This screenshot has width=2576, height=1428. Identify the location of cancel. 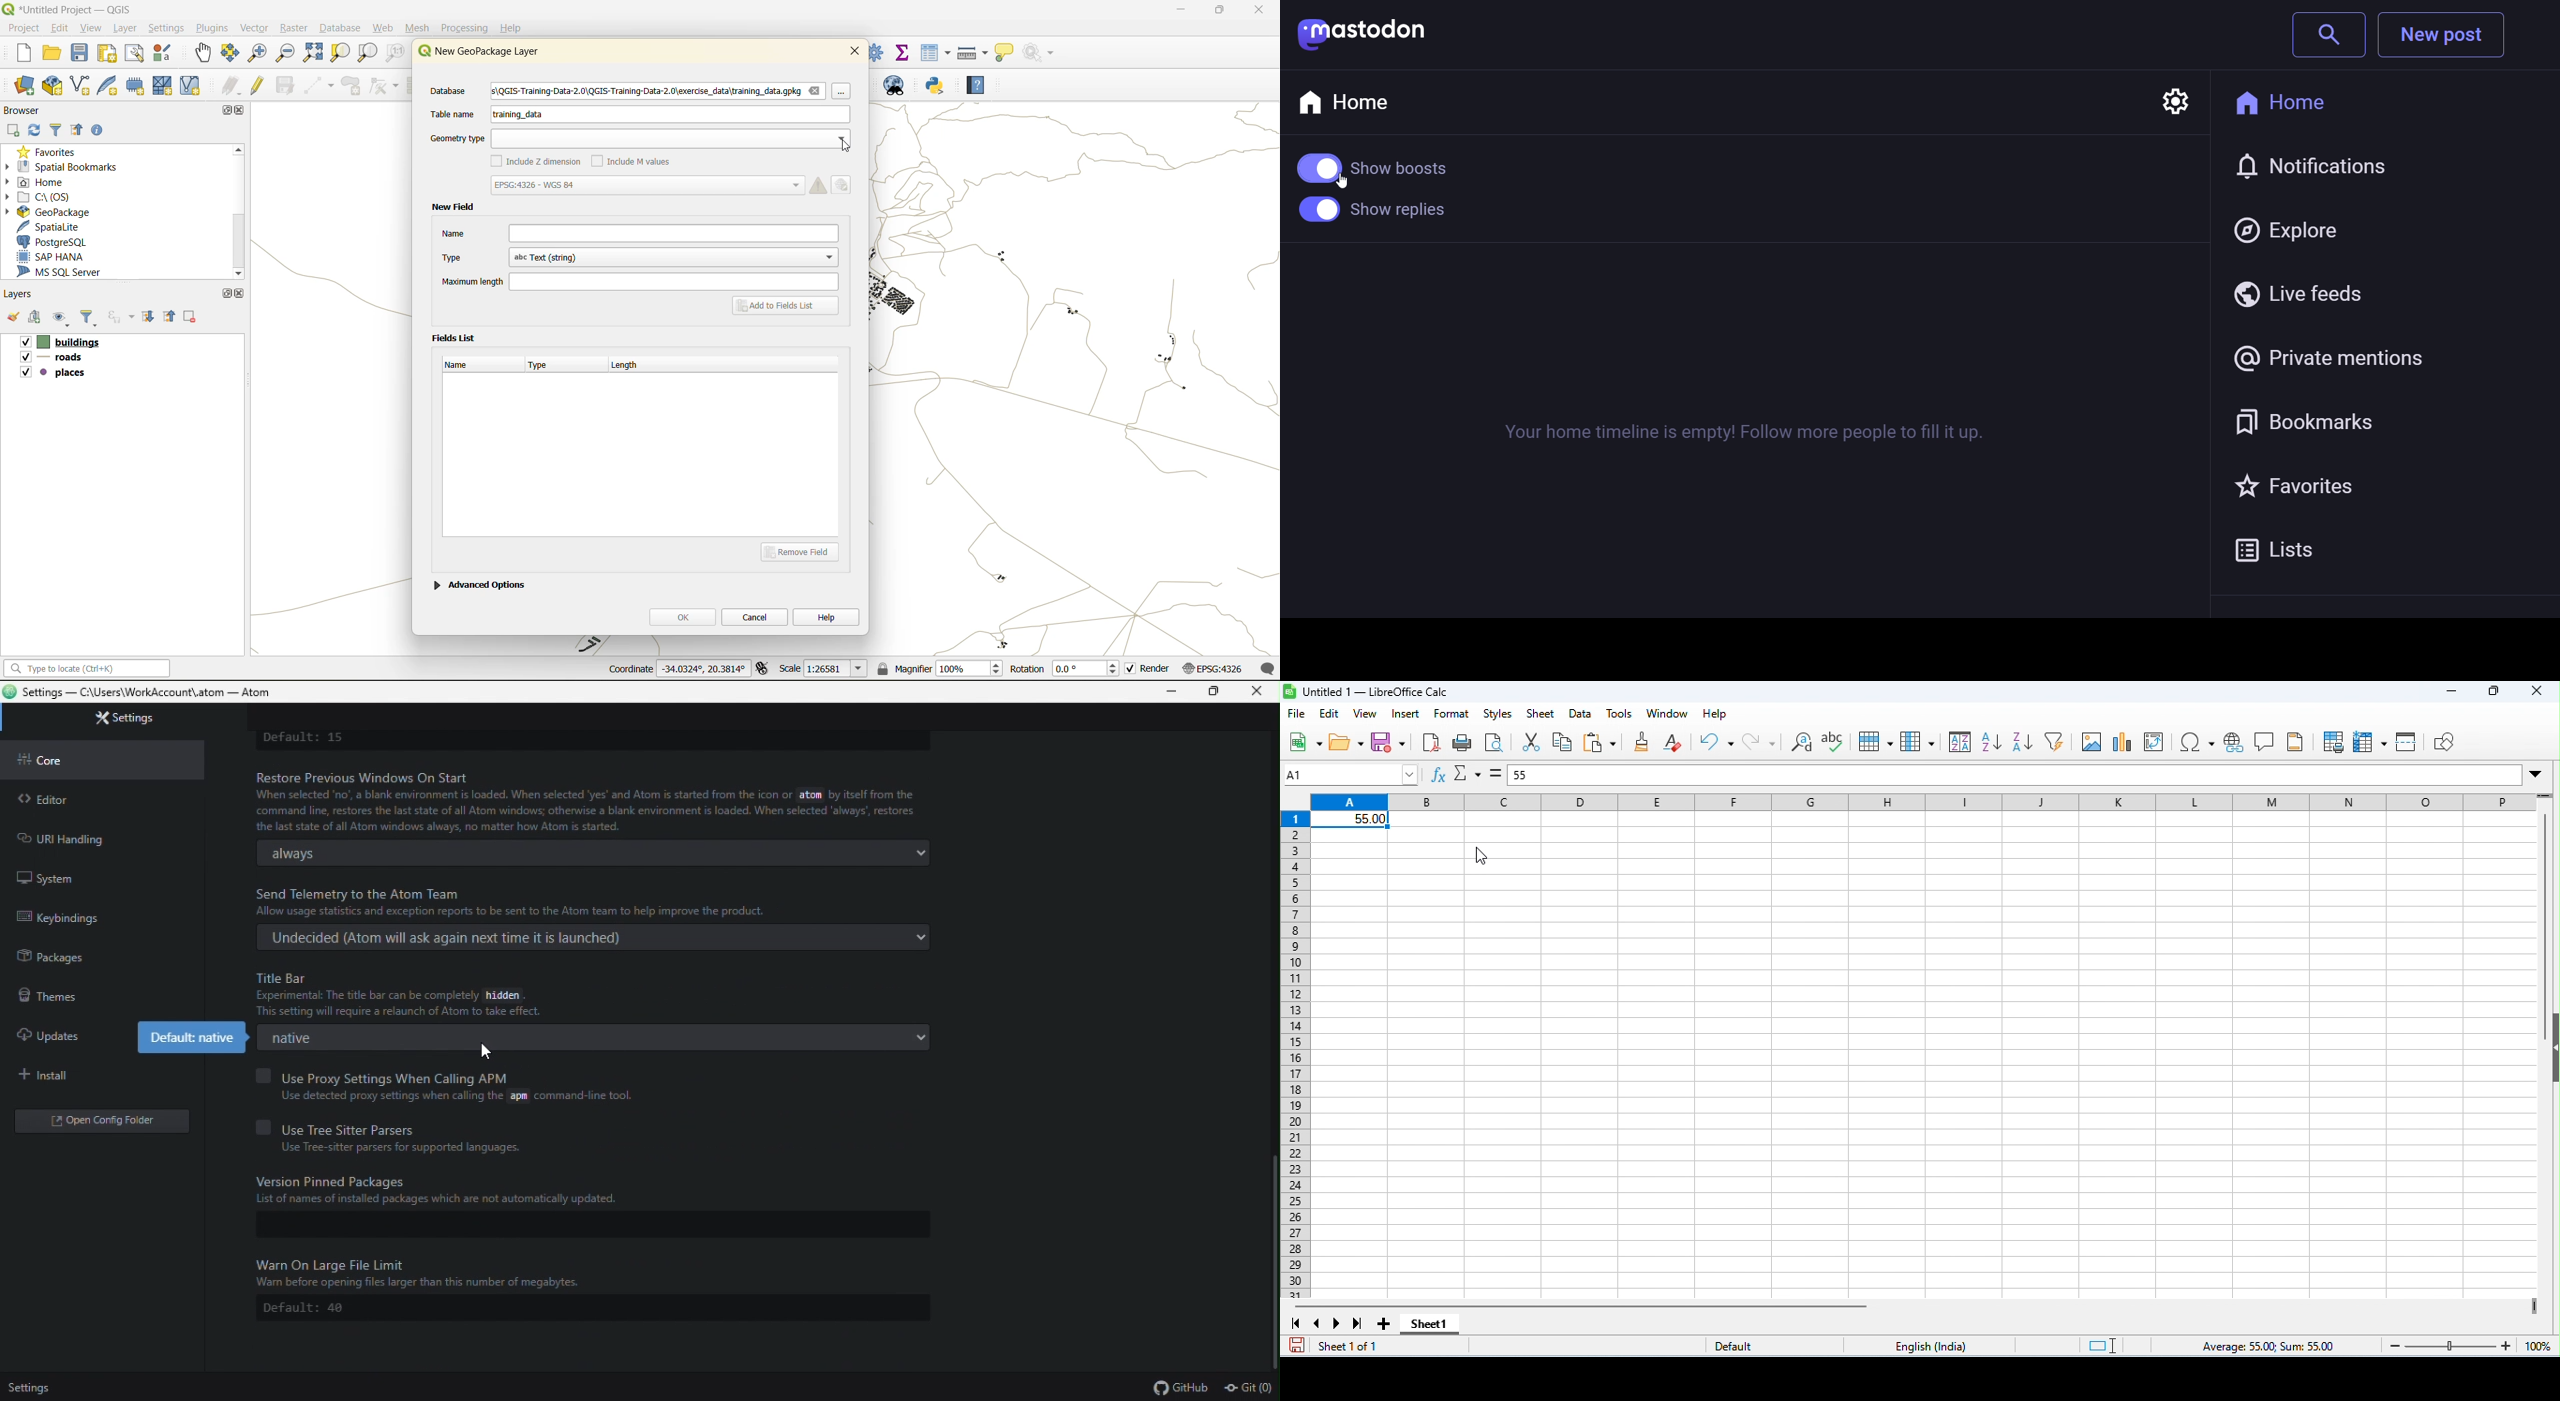
(756, 616).